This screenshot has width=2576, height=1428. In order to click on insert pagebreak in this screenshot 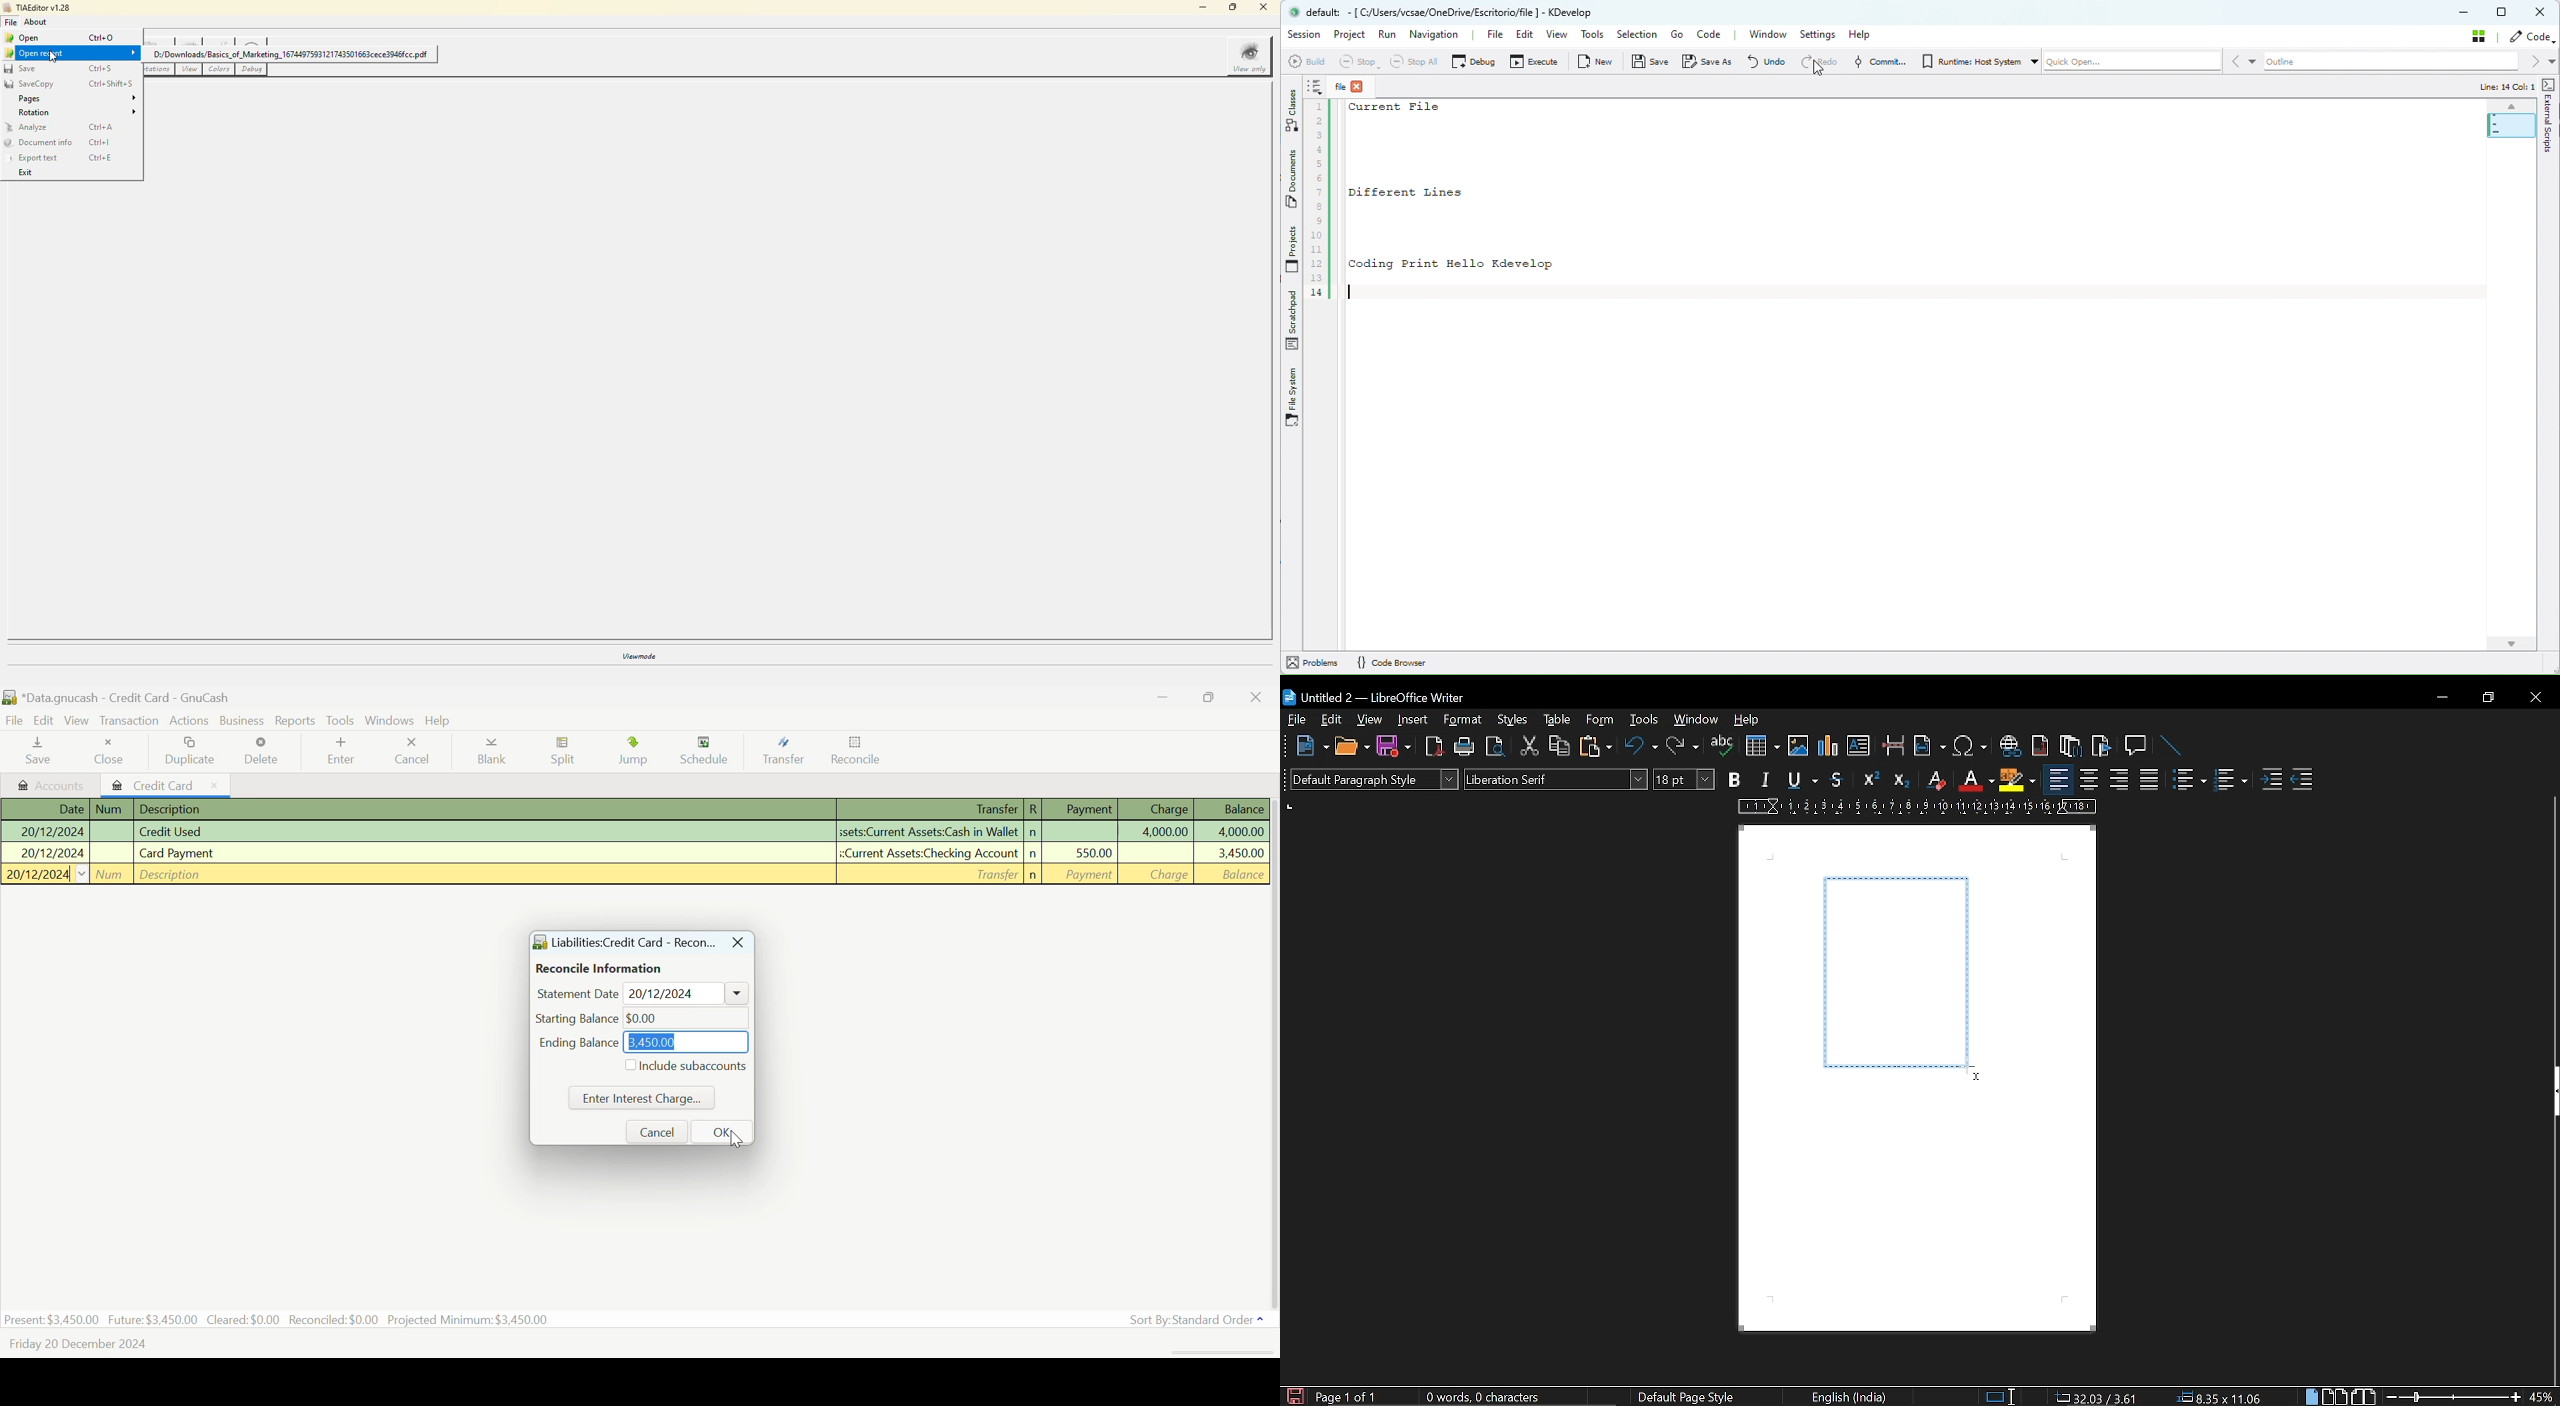, I will do `click(1894, 748)`.